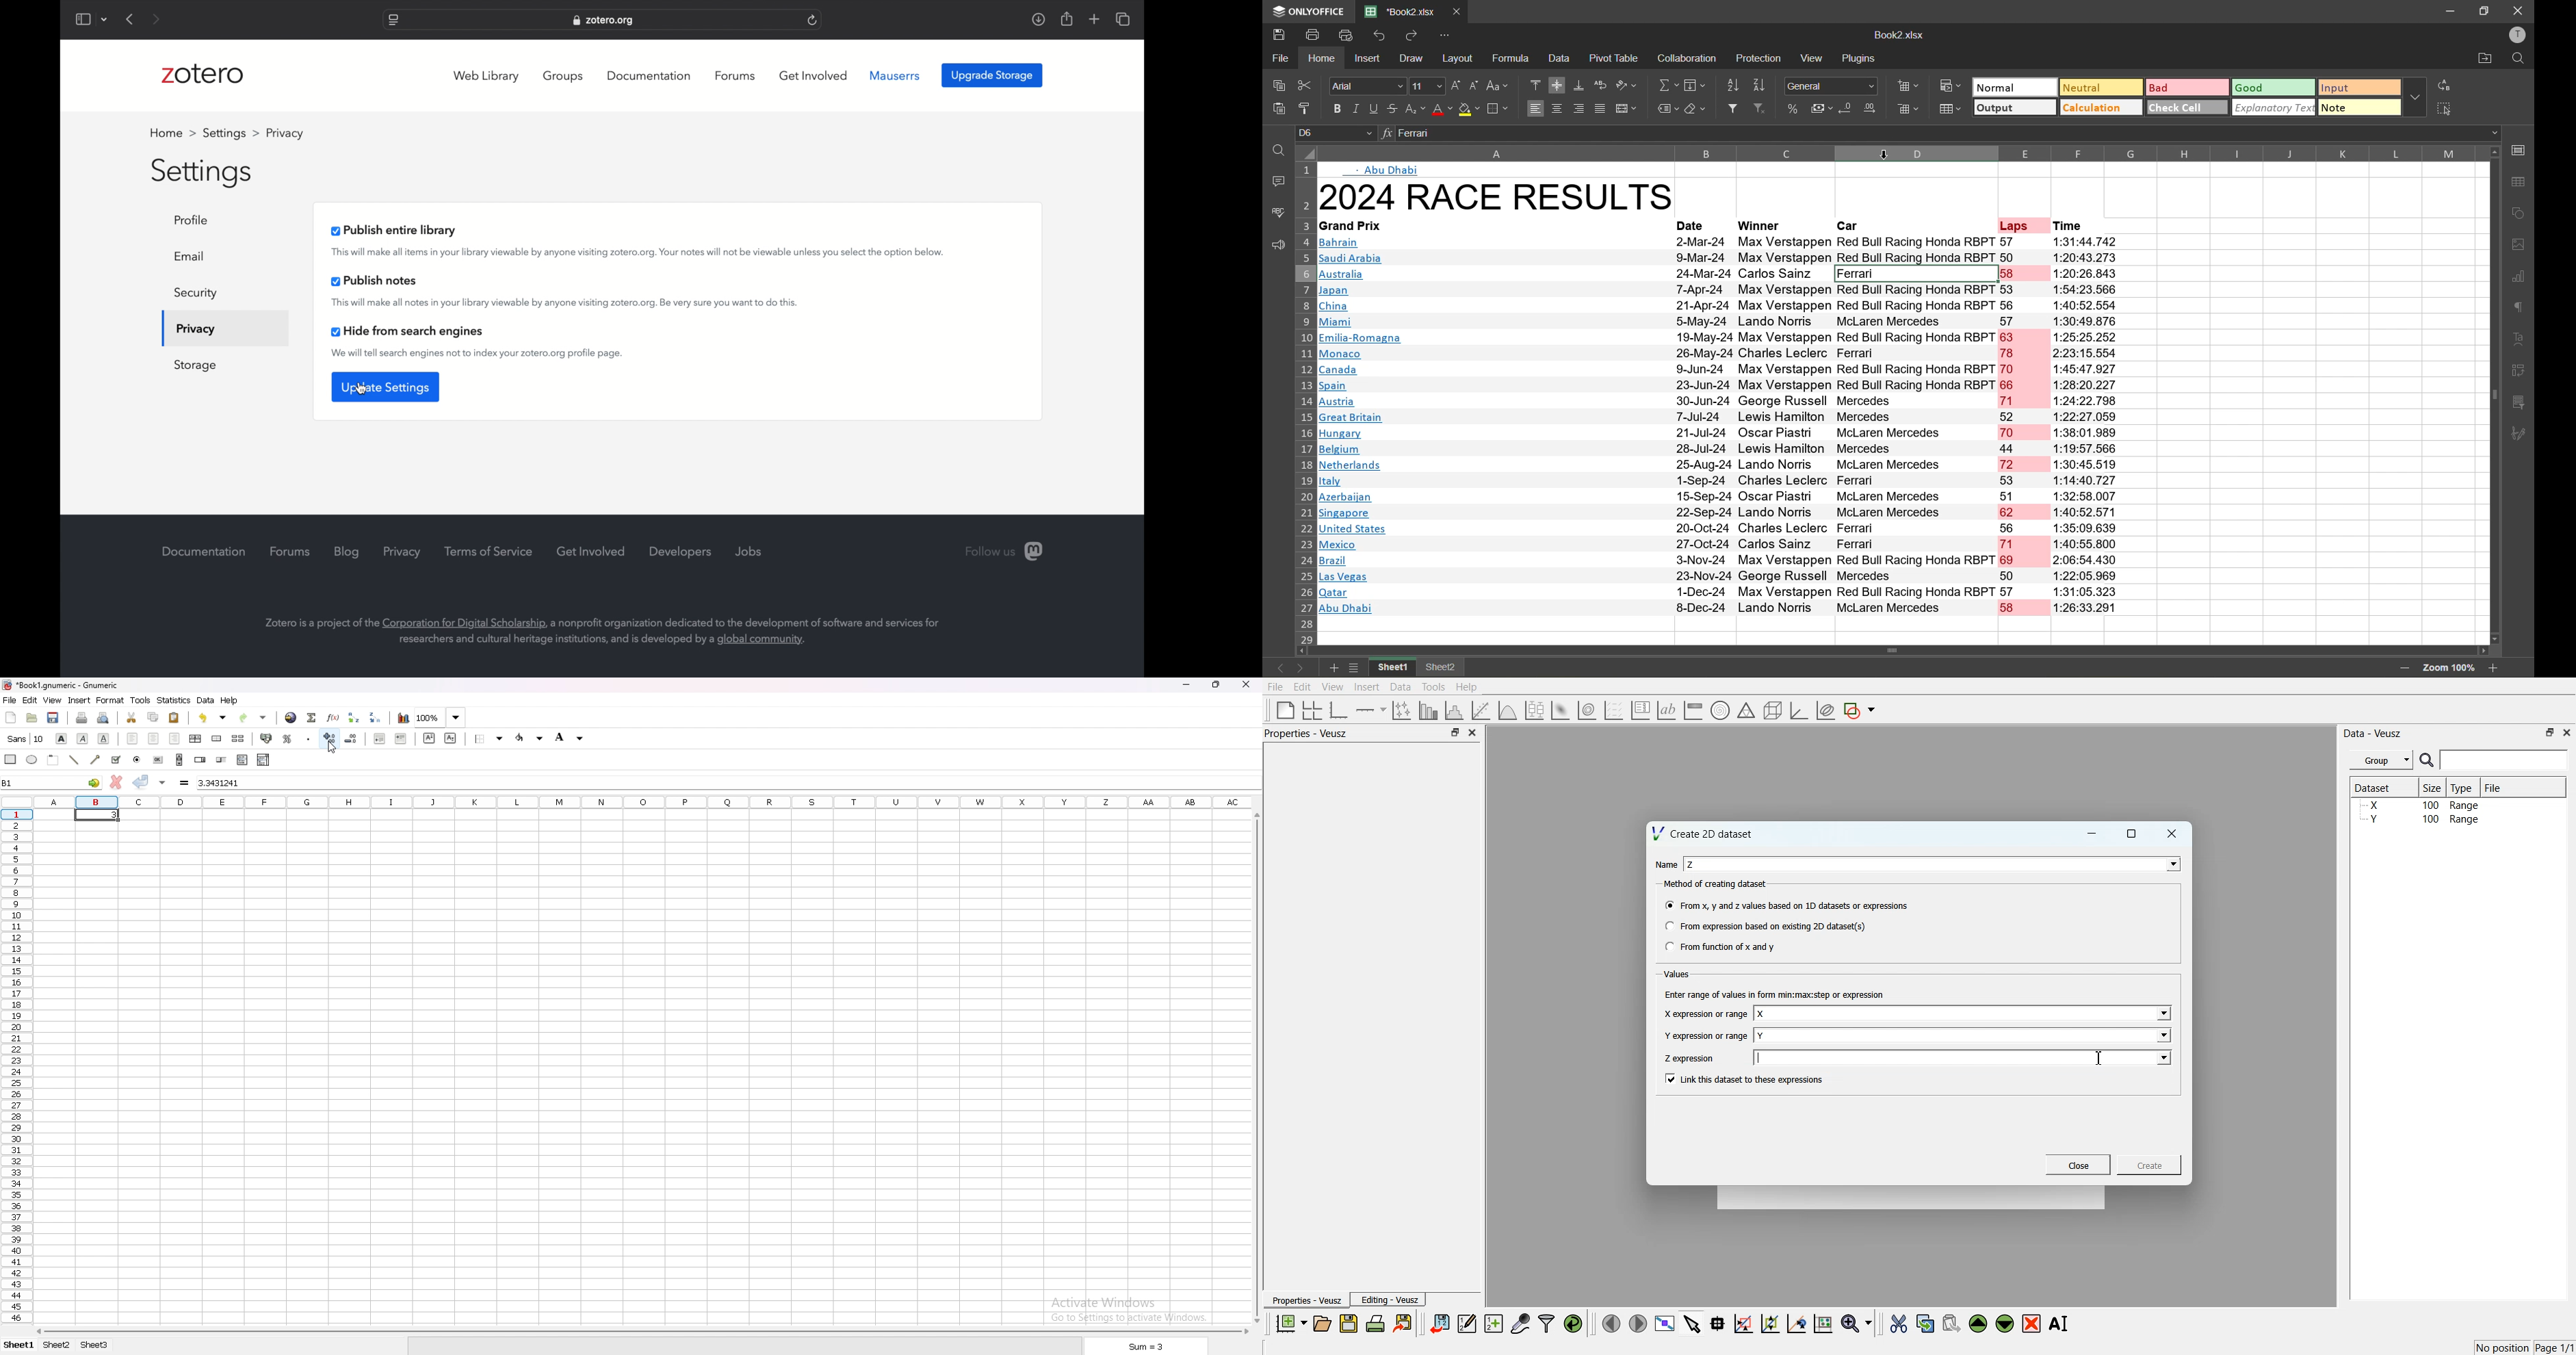  I want to click on Drop down, so click(2163, 1057).